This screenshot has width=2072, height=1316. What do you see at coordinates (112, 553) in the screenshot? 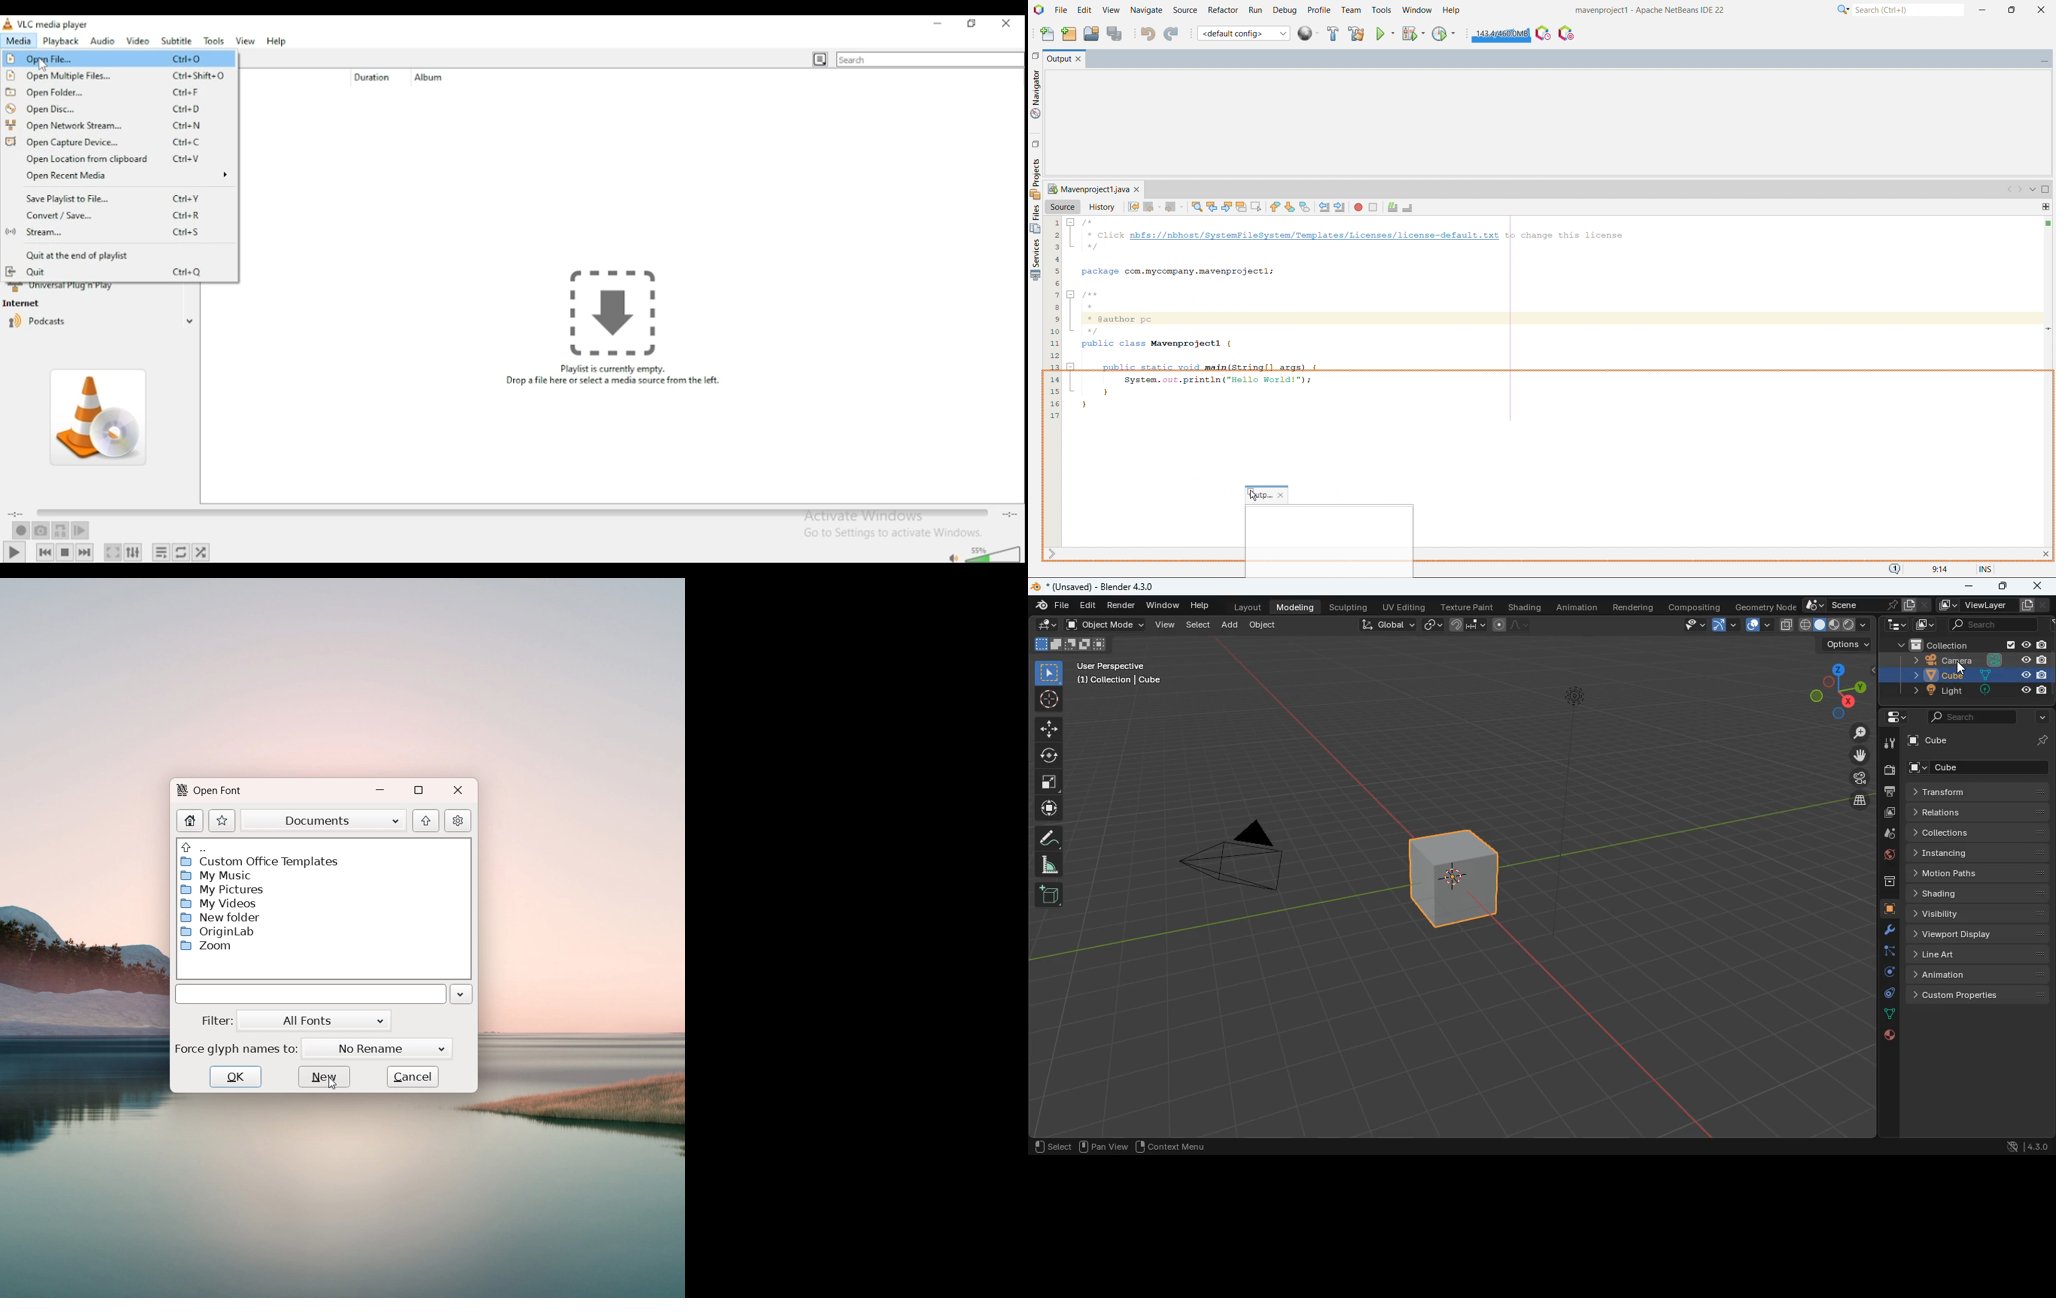
I see `toggle video in fullscreen` at bounding box center [112, 553].